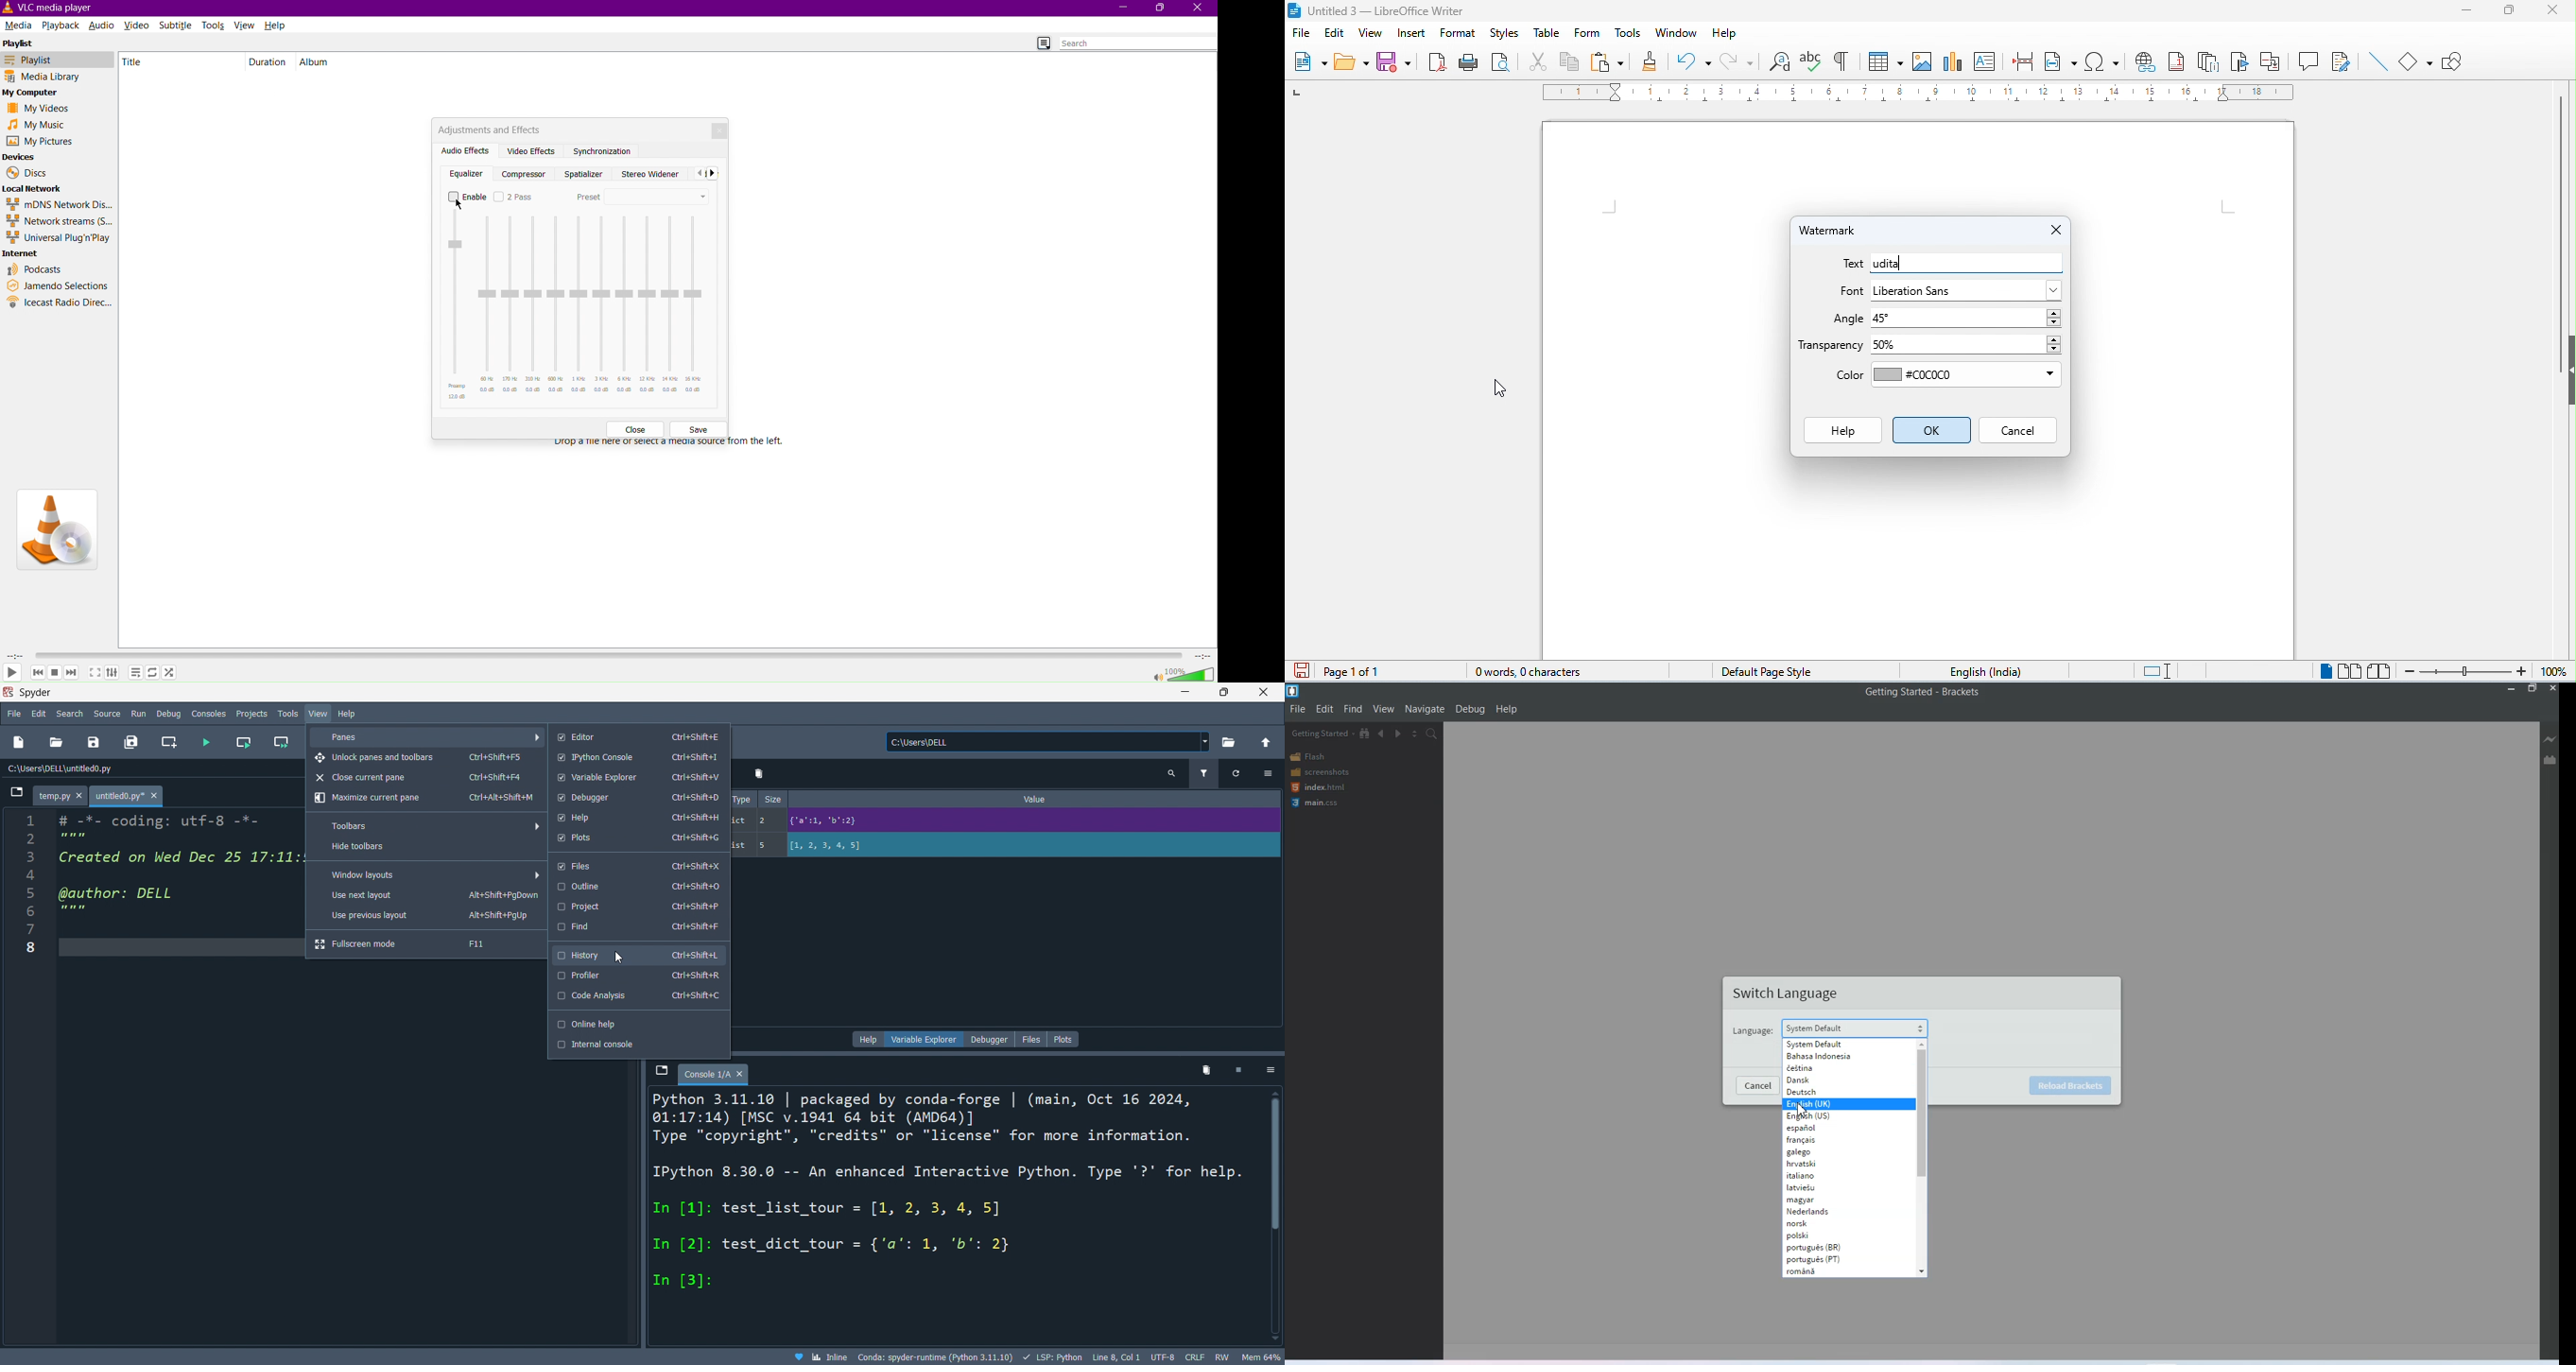  Describe the element at coordinates (1760, 1086) in the screenshot. I see `cancel` at that location.